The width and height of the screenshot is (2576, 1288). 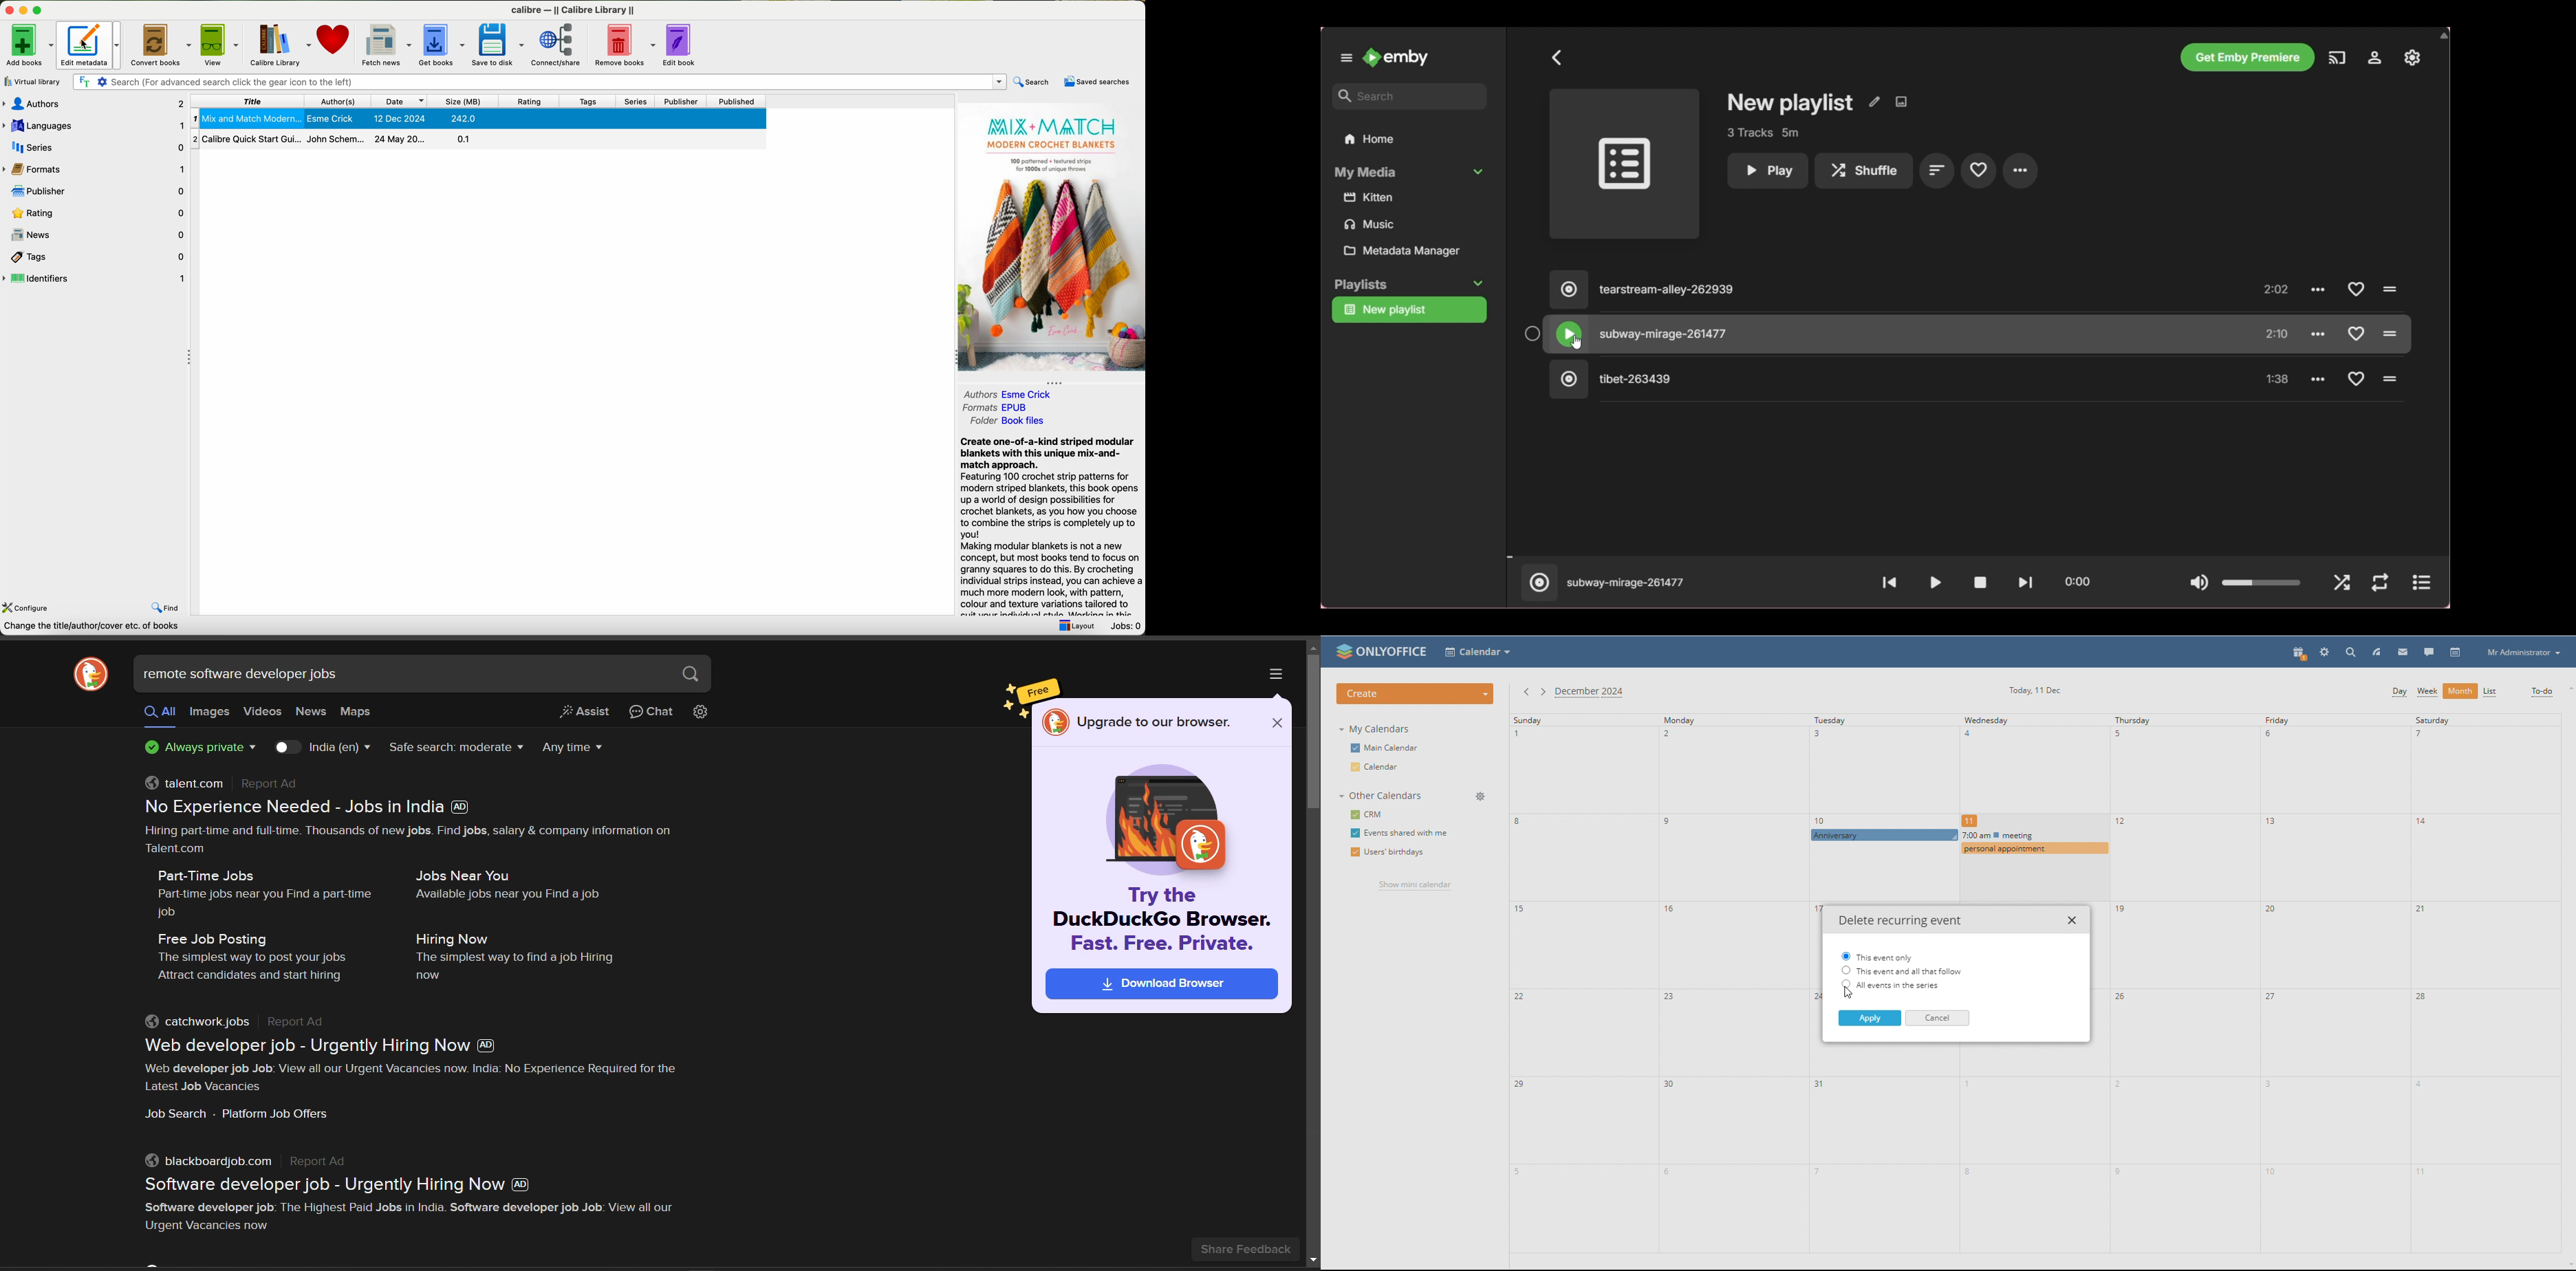 What do you see at coordinates (1275, 723) in the screenshot?
I see `close` at bounding box center [1275, 723].